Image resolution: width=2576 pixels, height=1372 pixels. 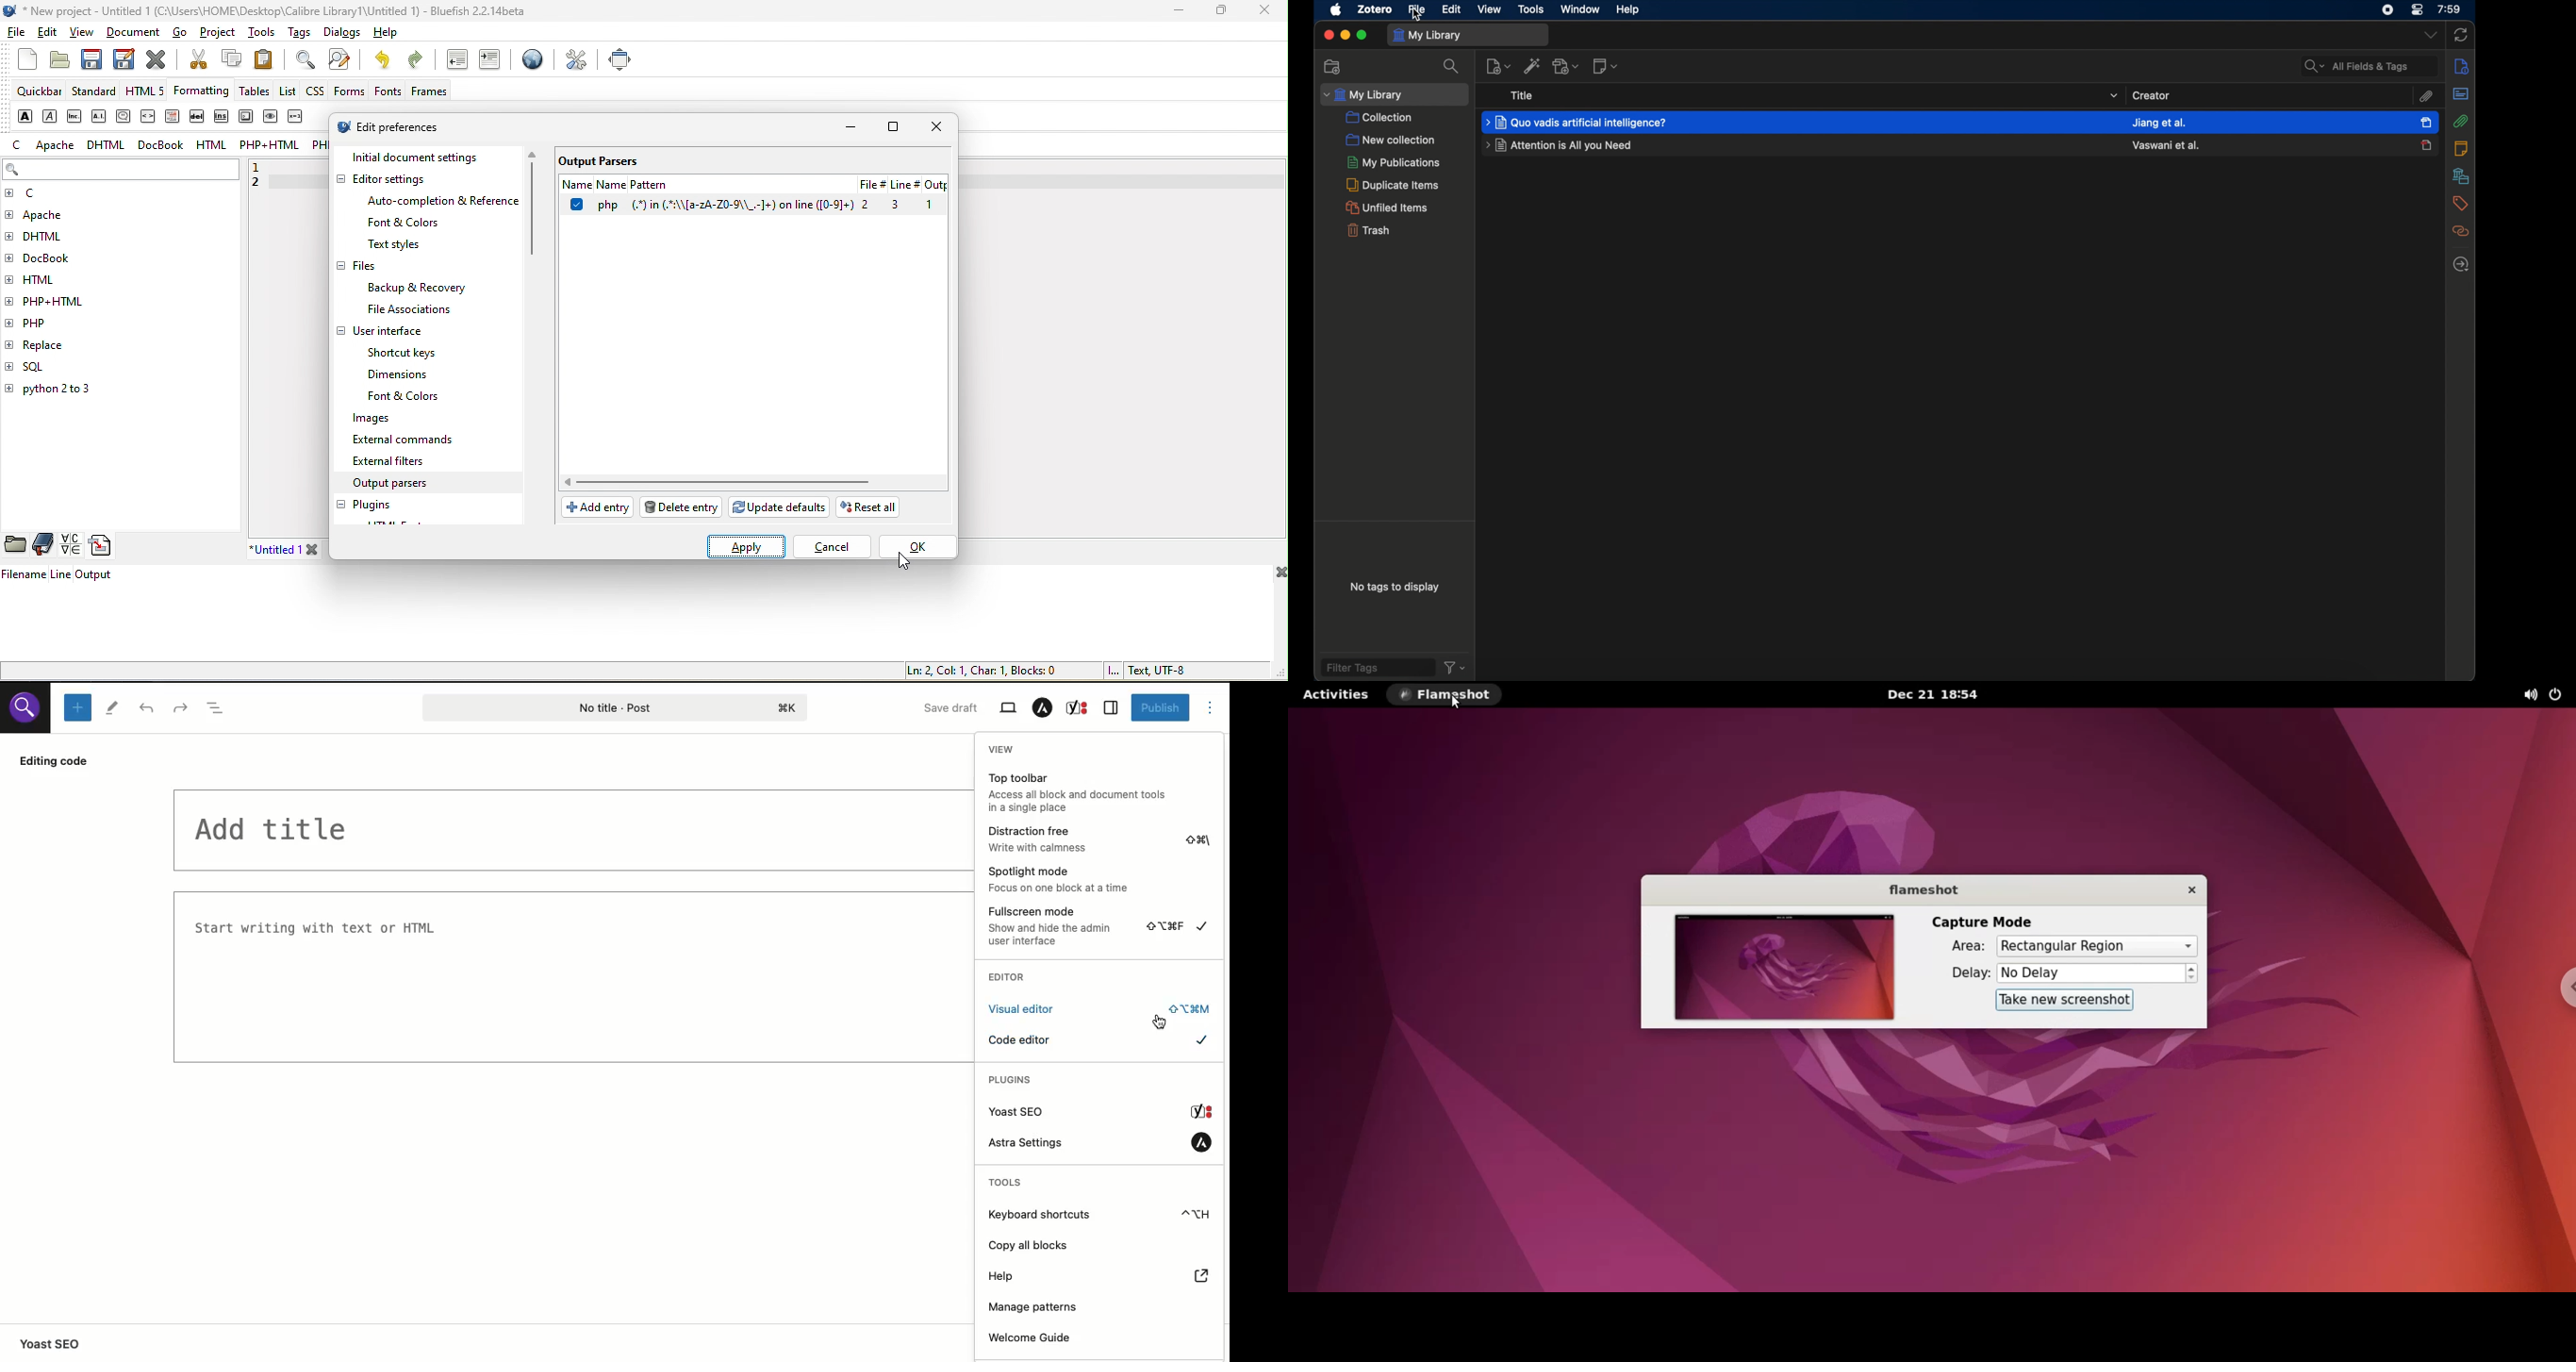 What do you see at coordinates (23, 115) in the screenshot?
I see `strong` at bounding box center [23, 115].